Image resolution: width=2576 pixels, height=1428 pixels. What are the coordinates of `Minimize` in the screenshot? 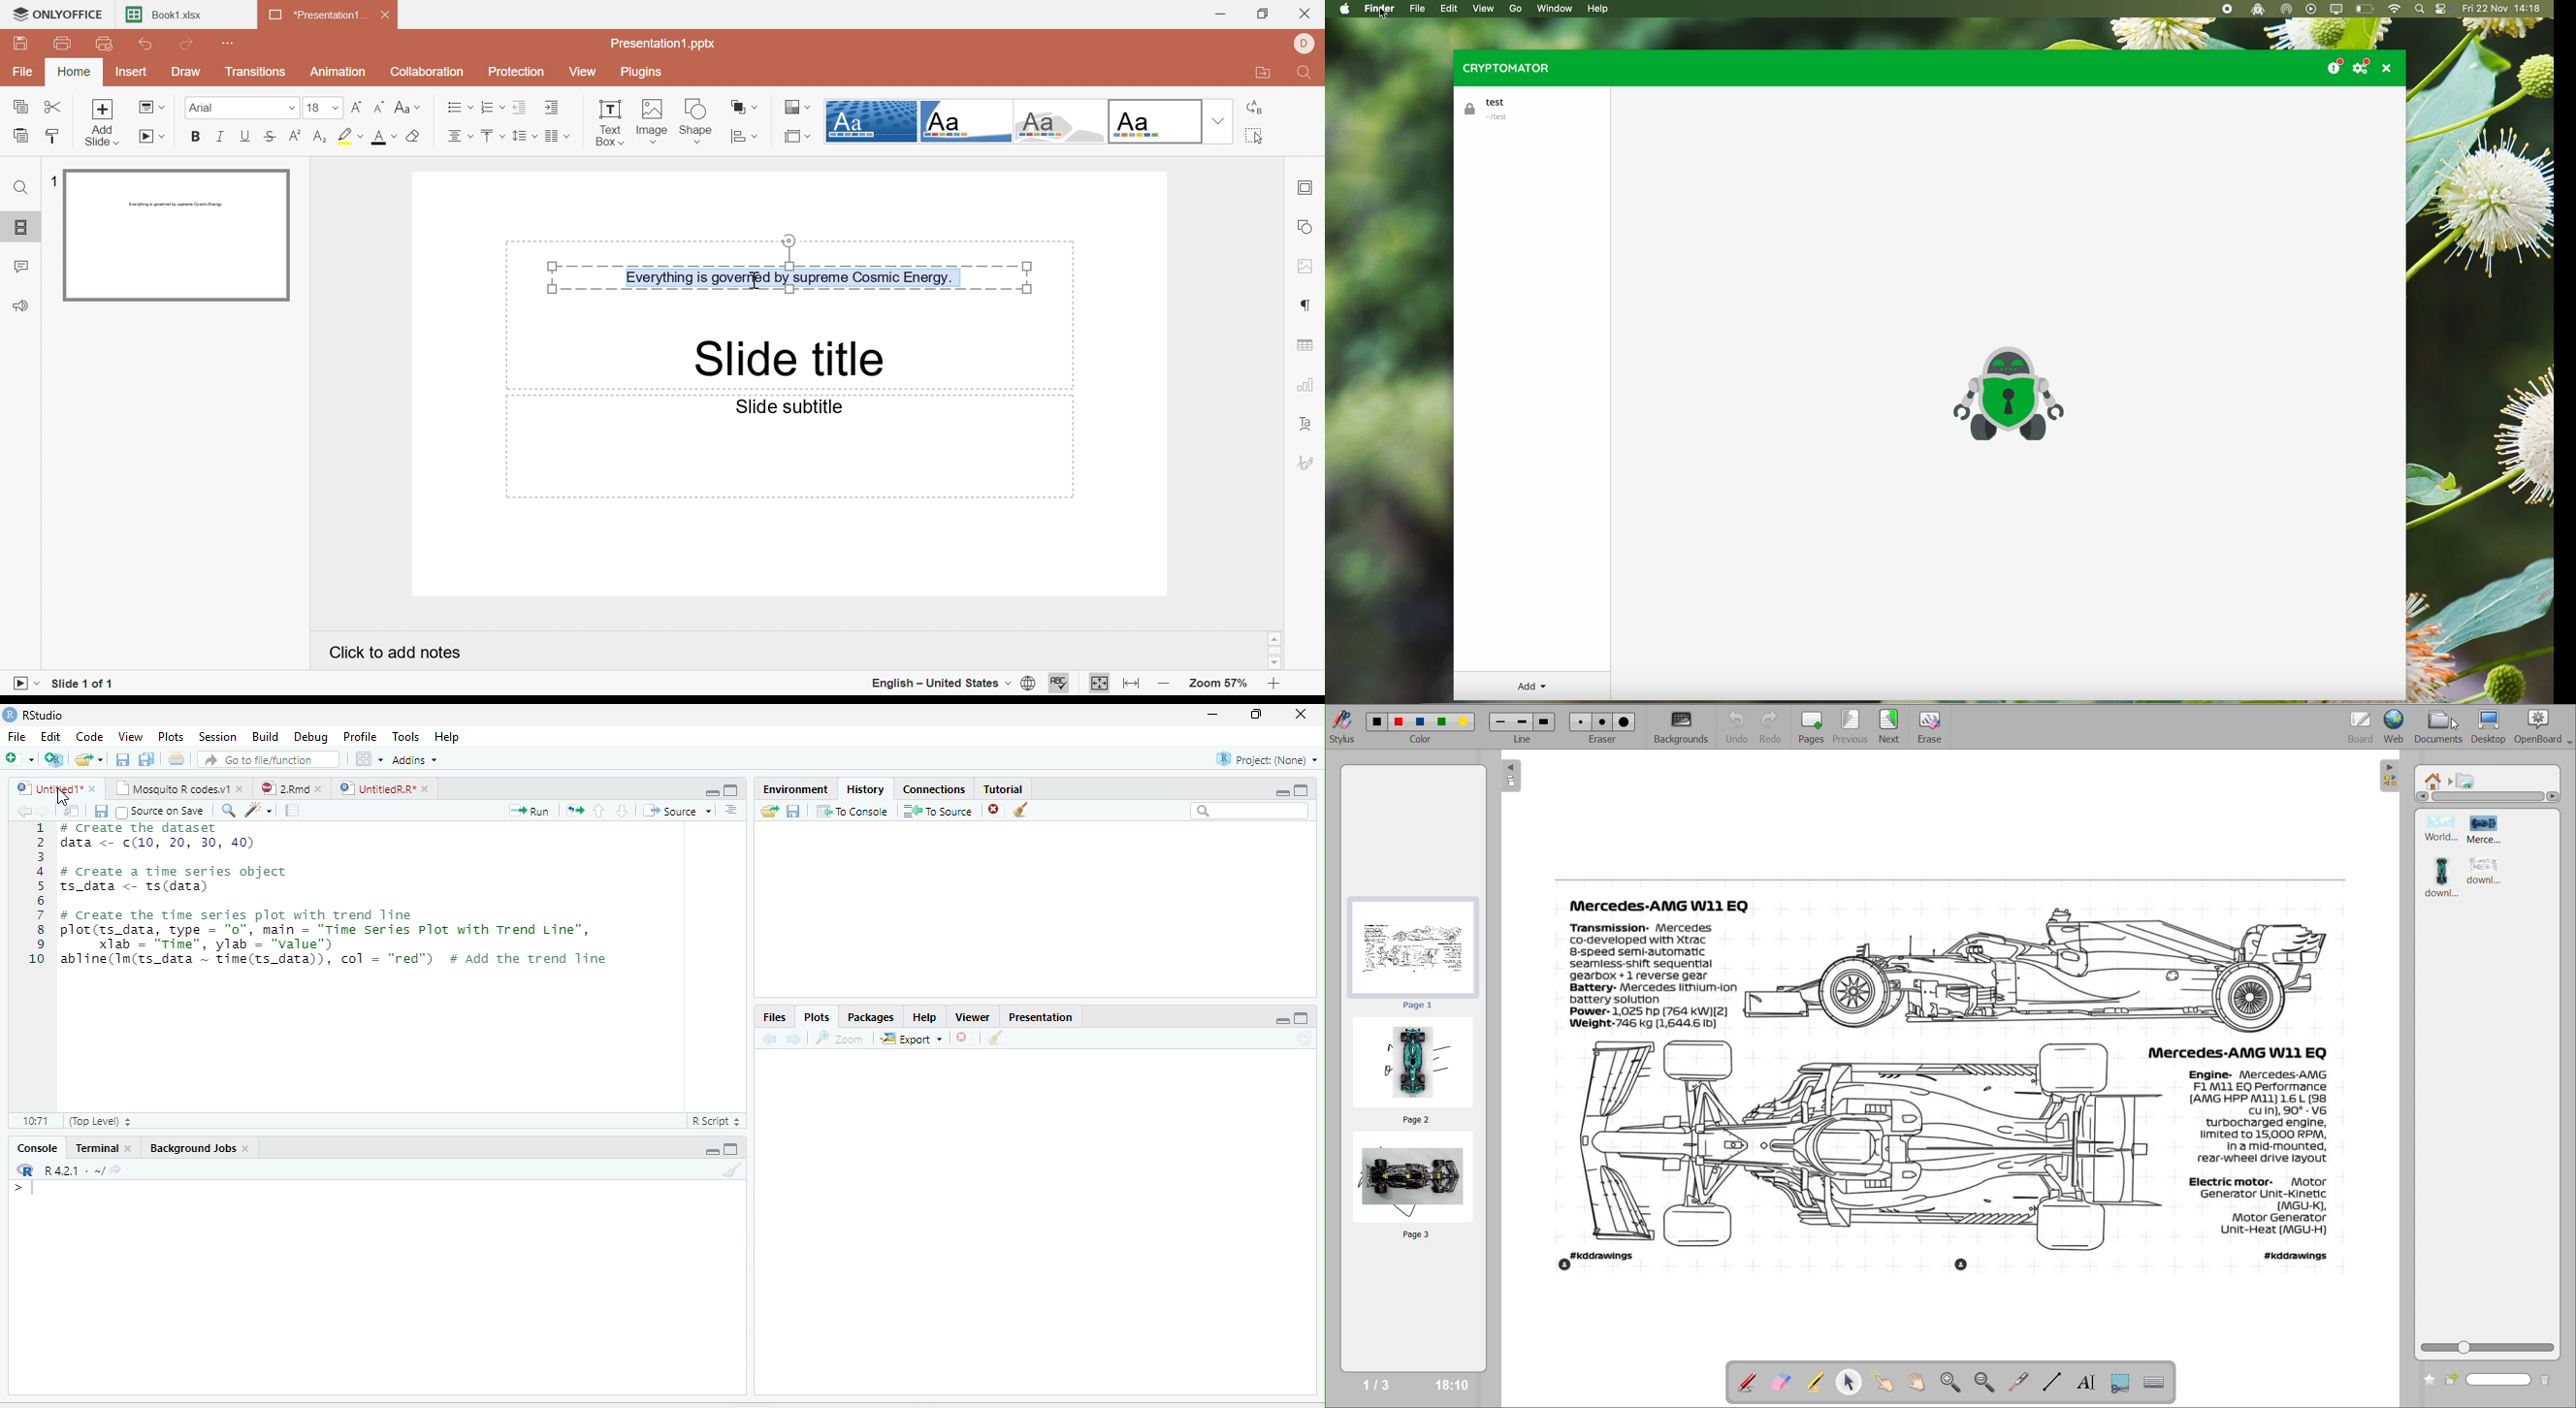 It's located at (1281, 792).